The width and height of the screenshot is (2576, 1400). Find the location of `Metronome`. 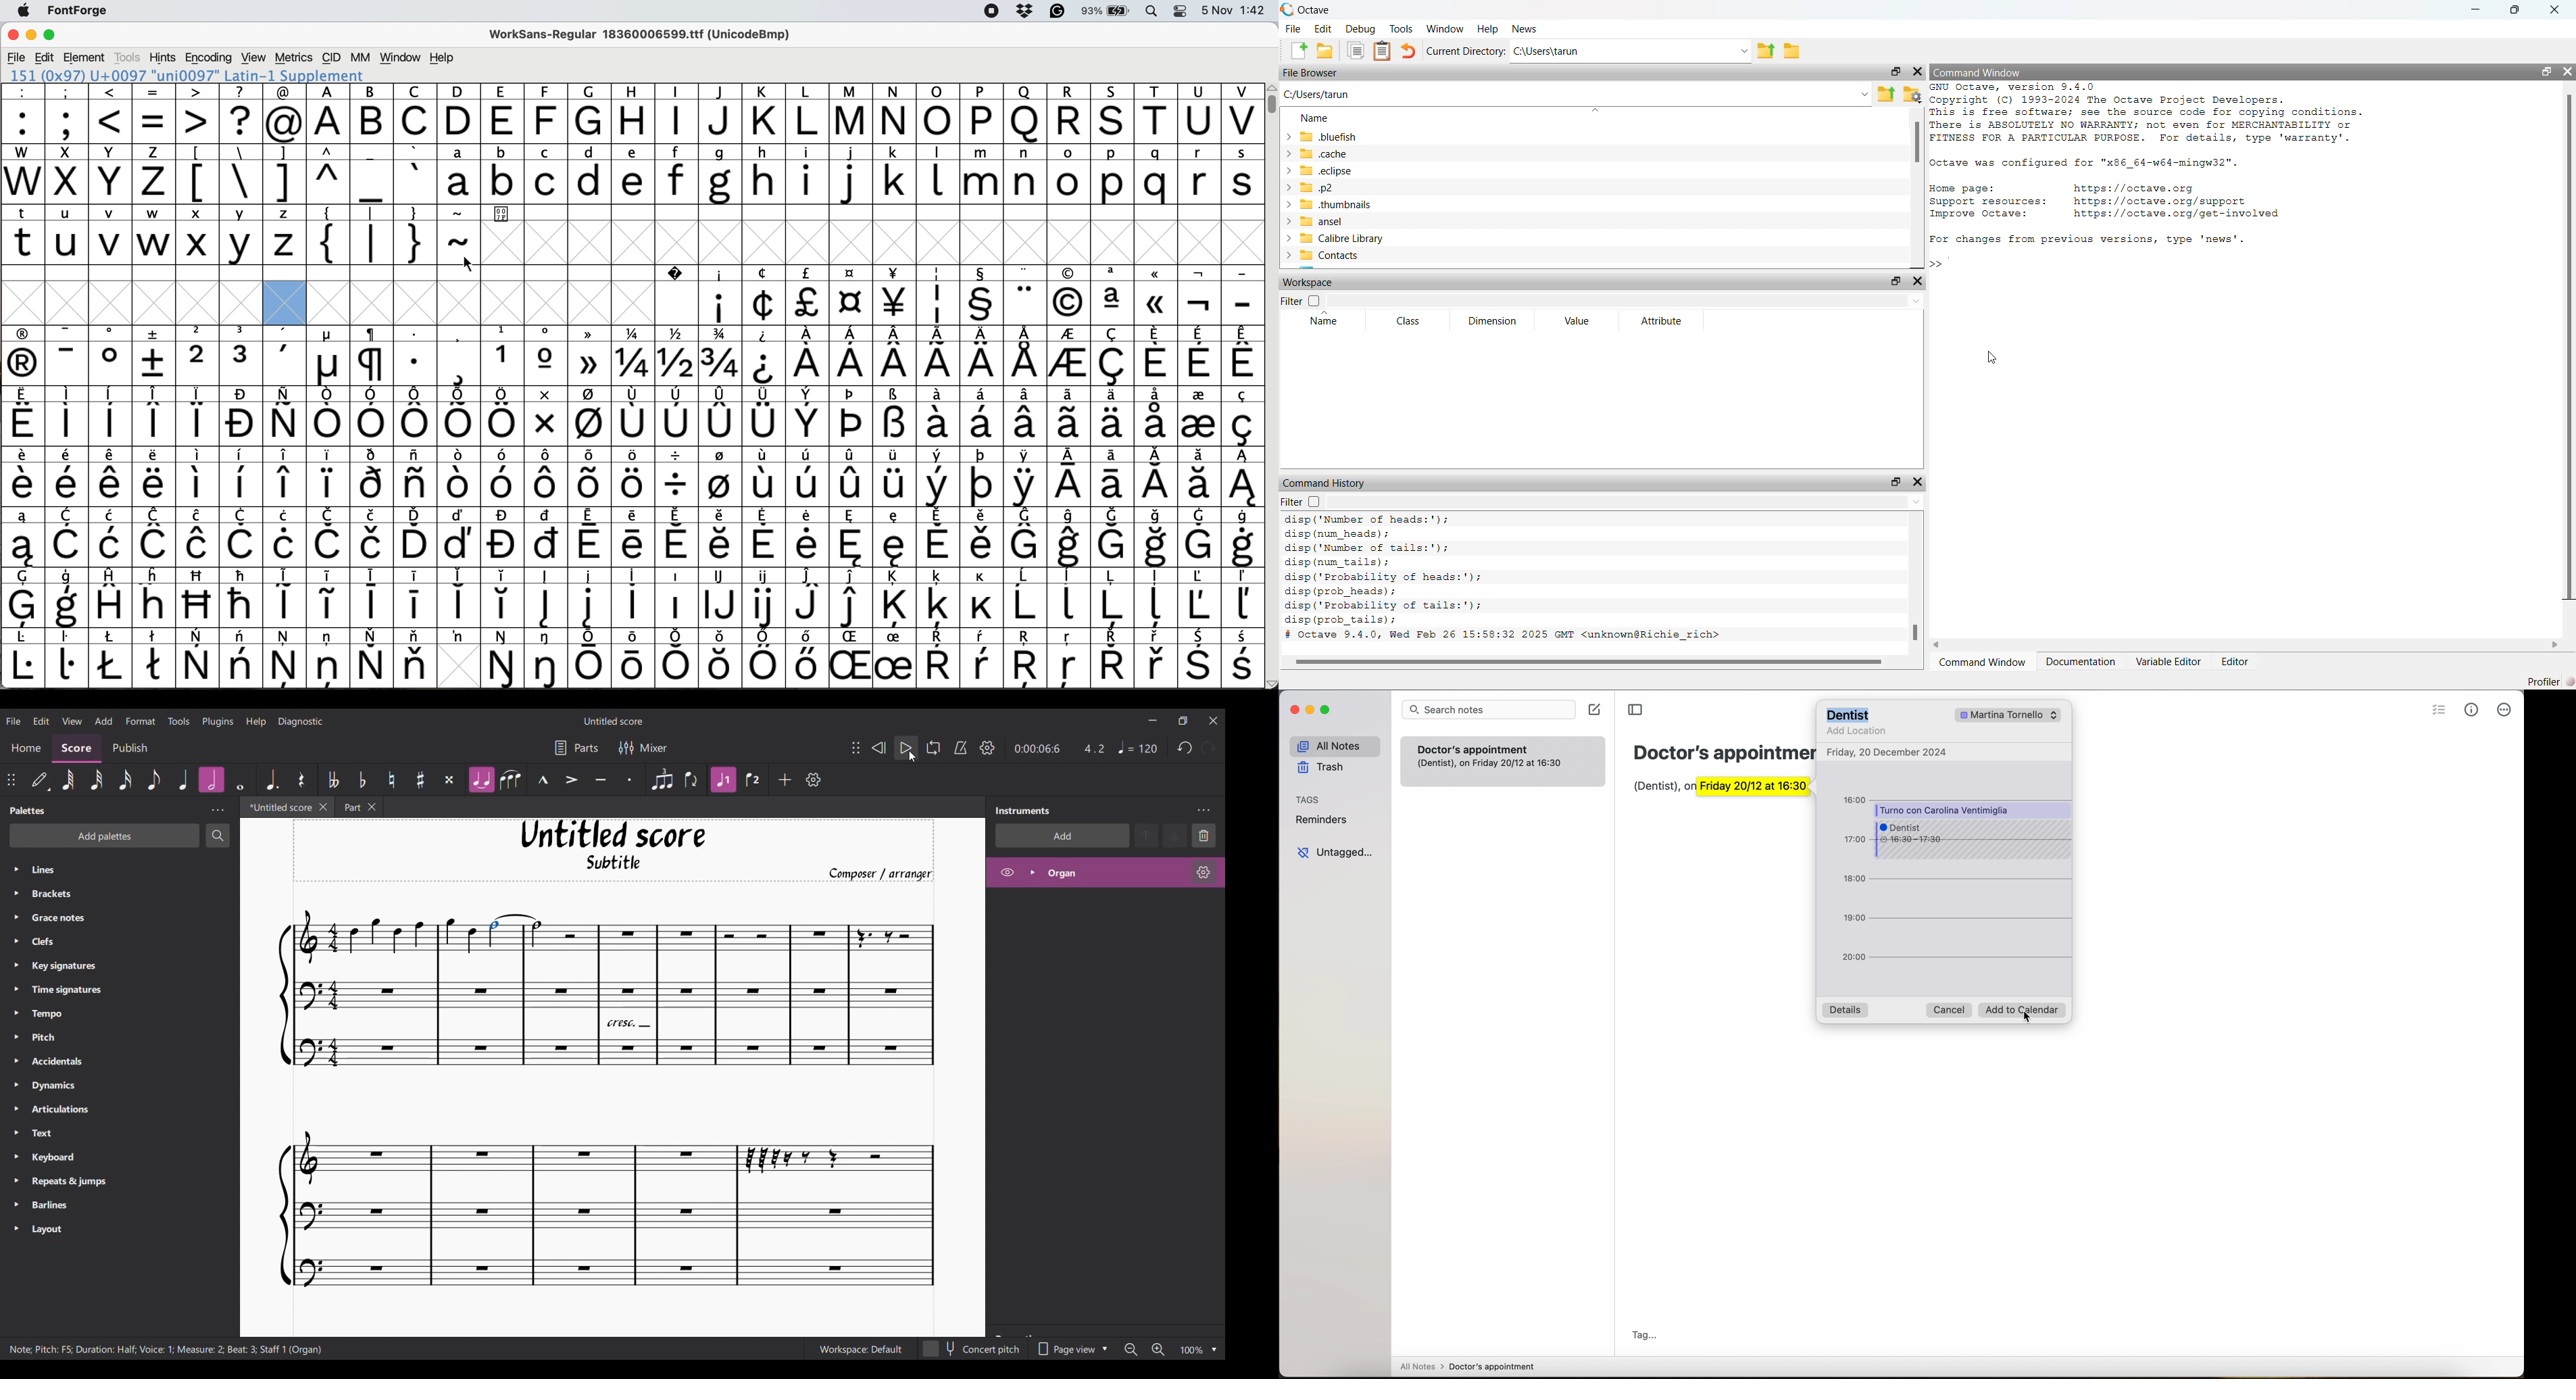

Metronome is located at coordinates (961, 748).